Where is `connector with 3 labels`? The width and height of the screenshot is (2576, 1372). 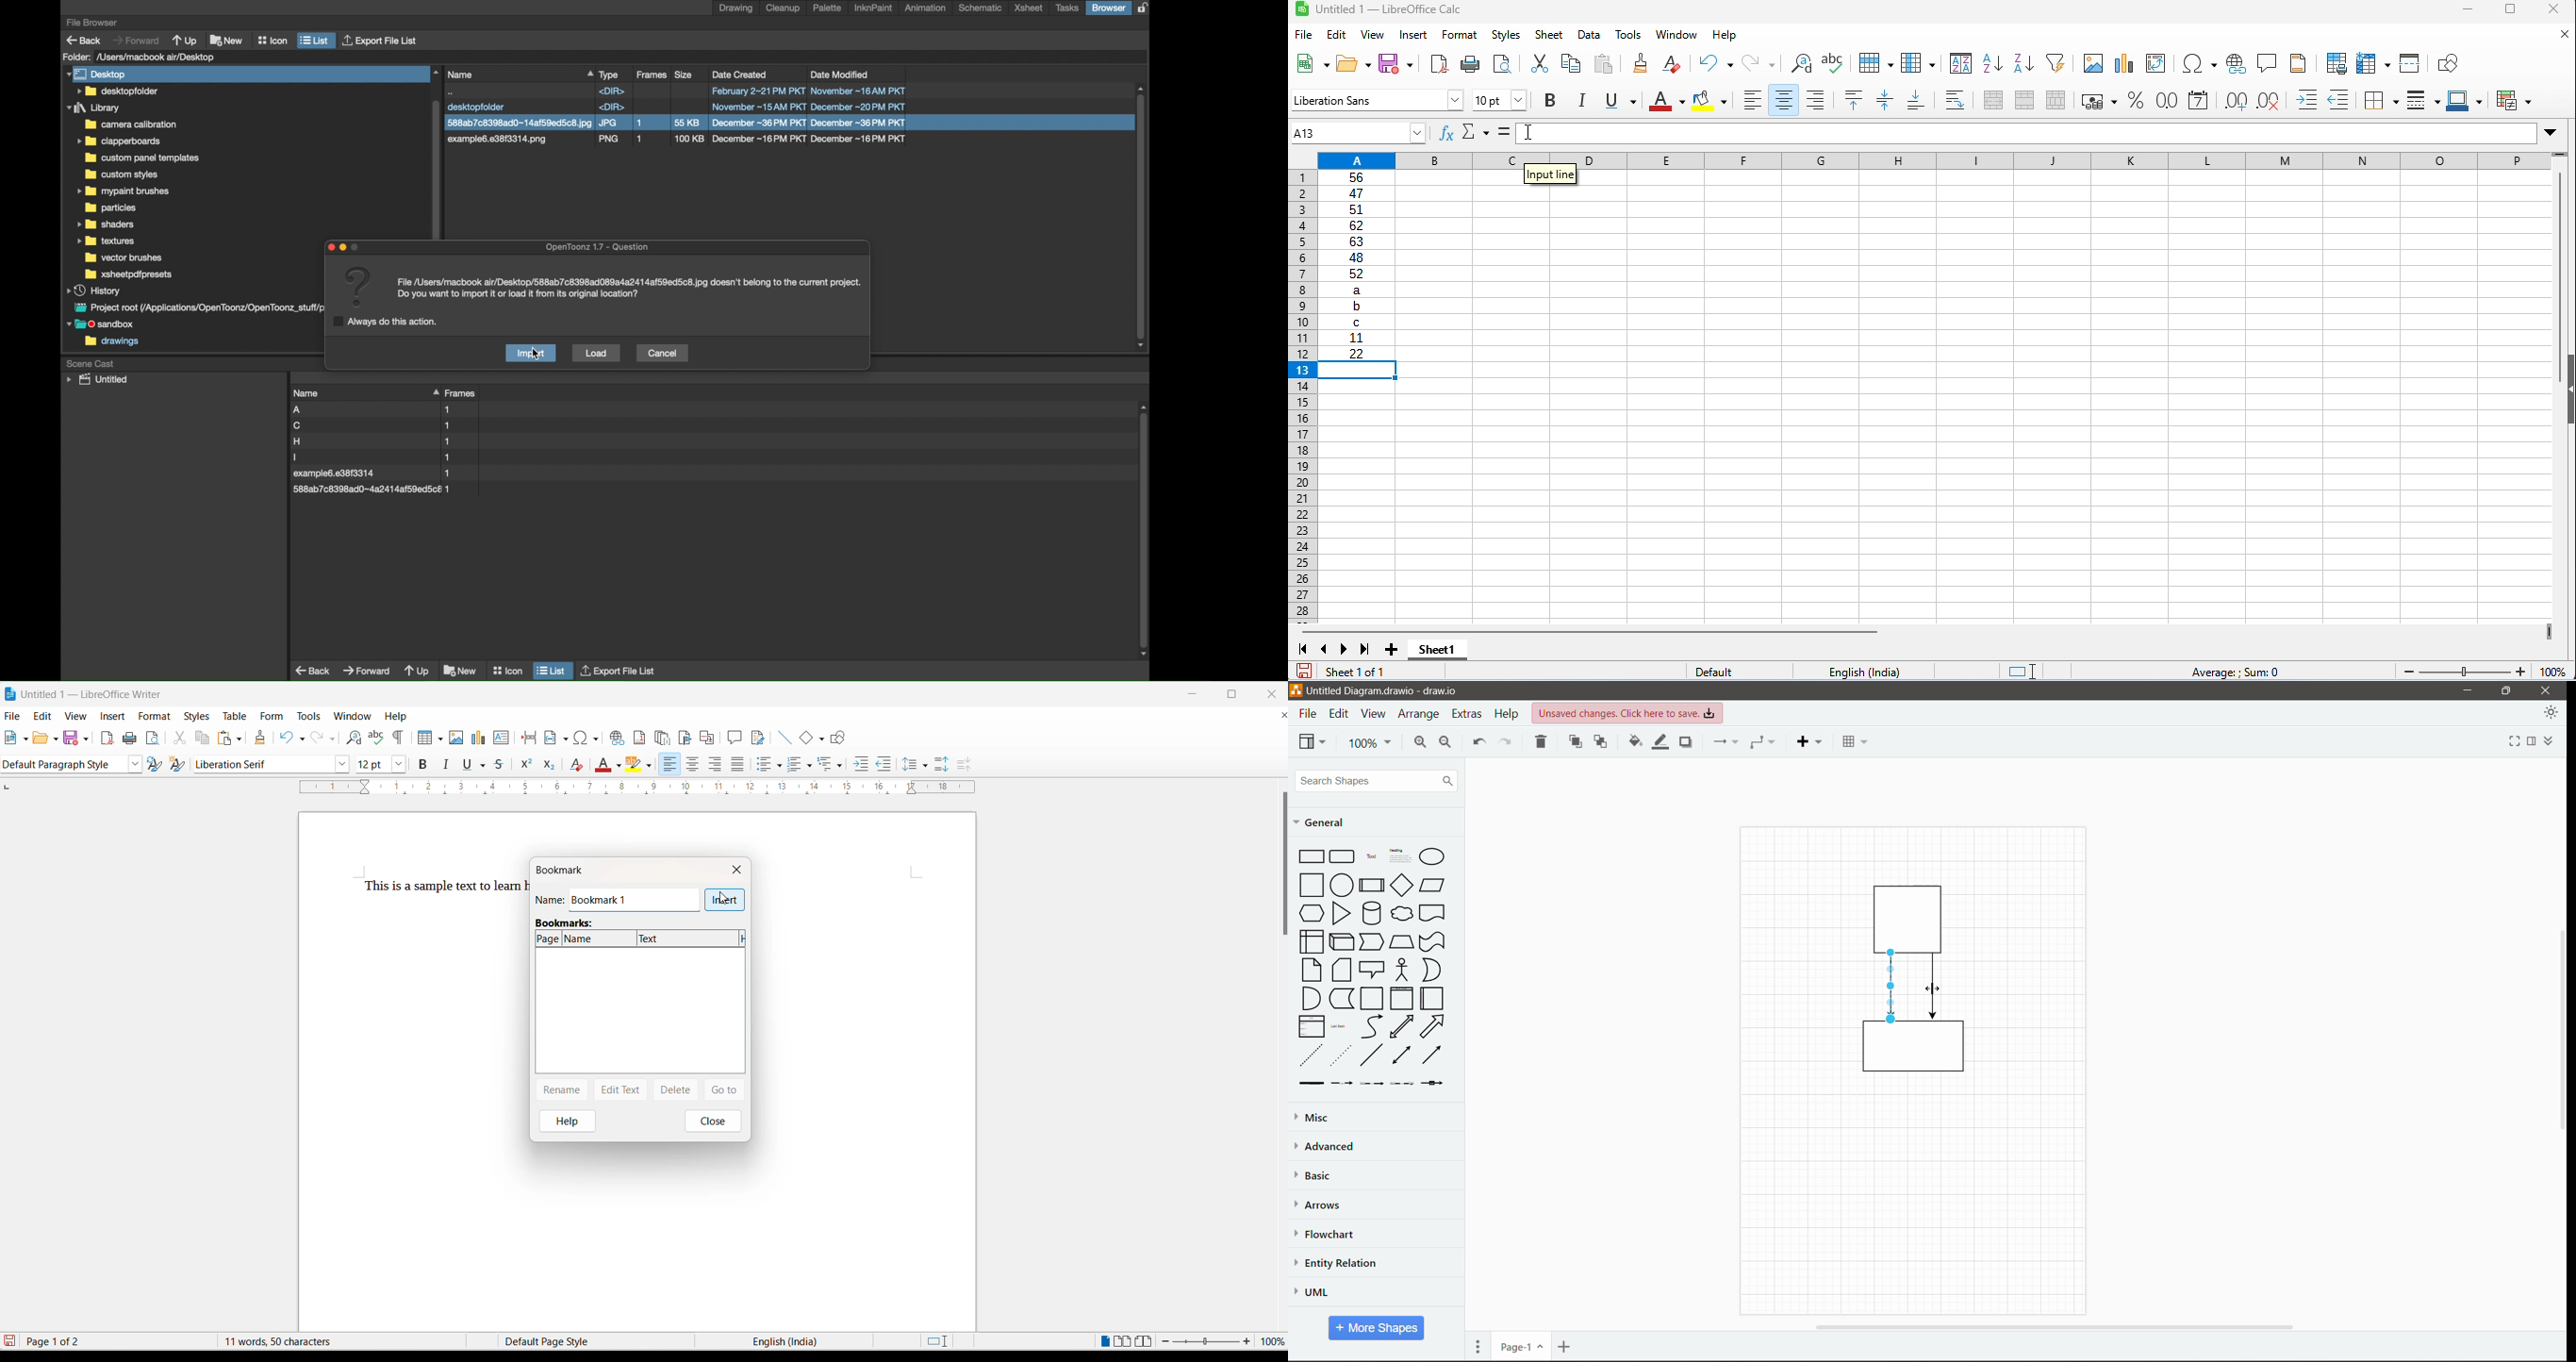 connector with 3 labels is located at coordinates (1403, 1083).